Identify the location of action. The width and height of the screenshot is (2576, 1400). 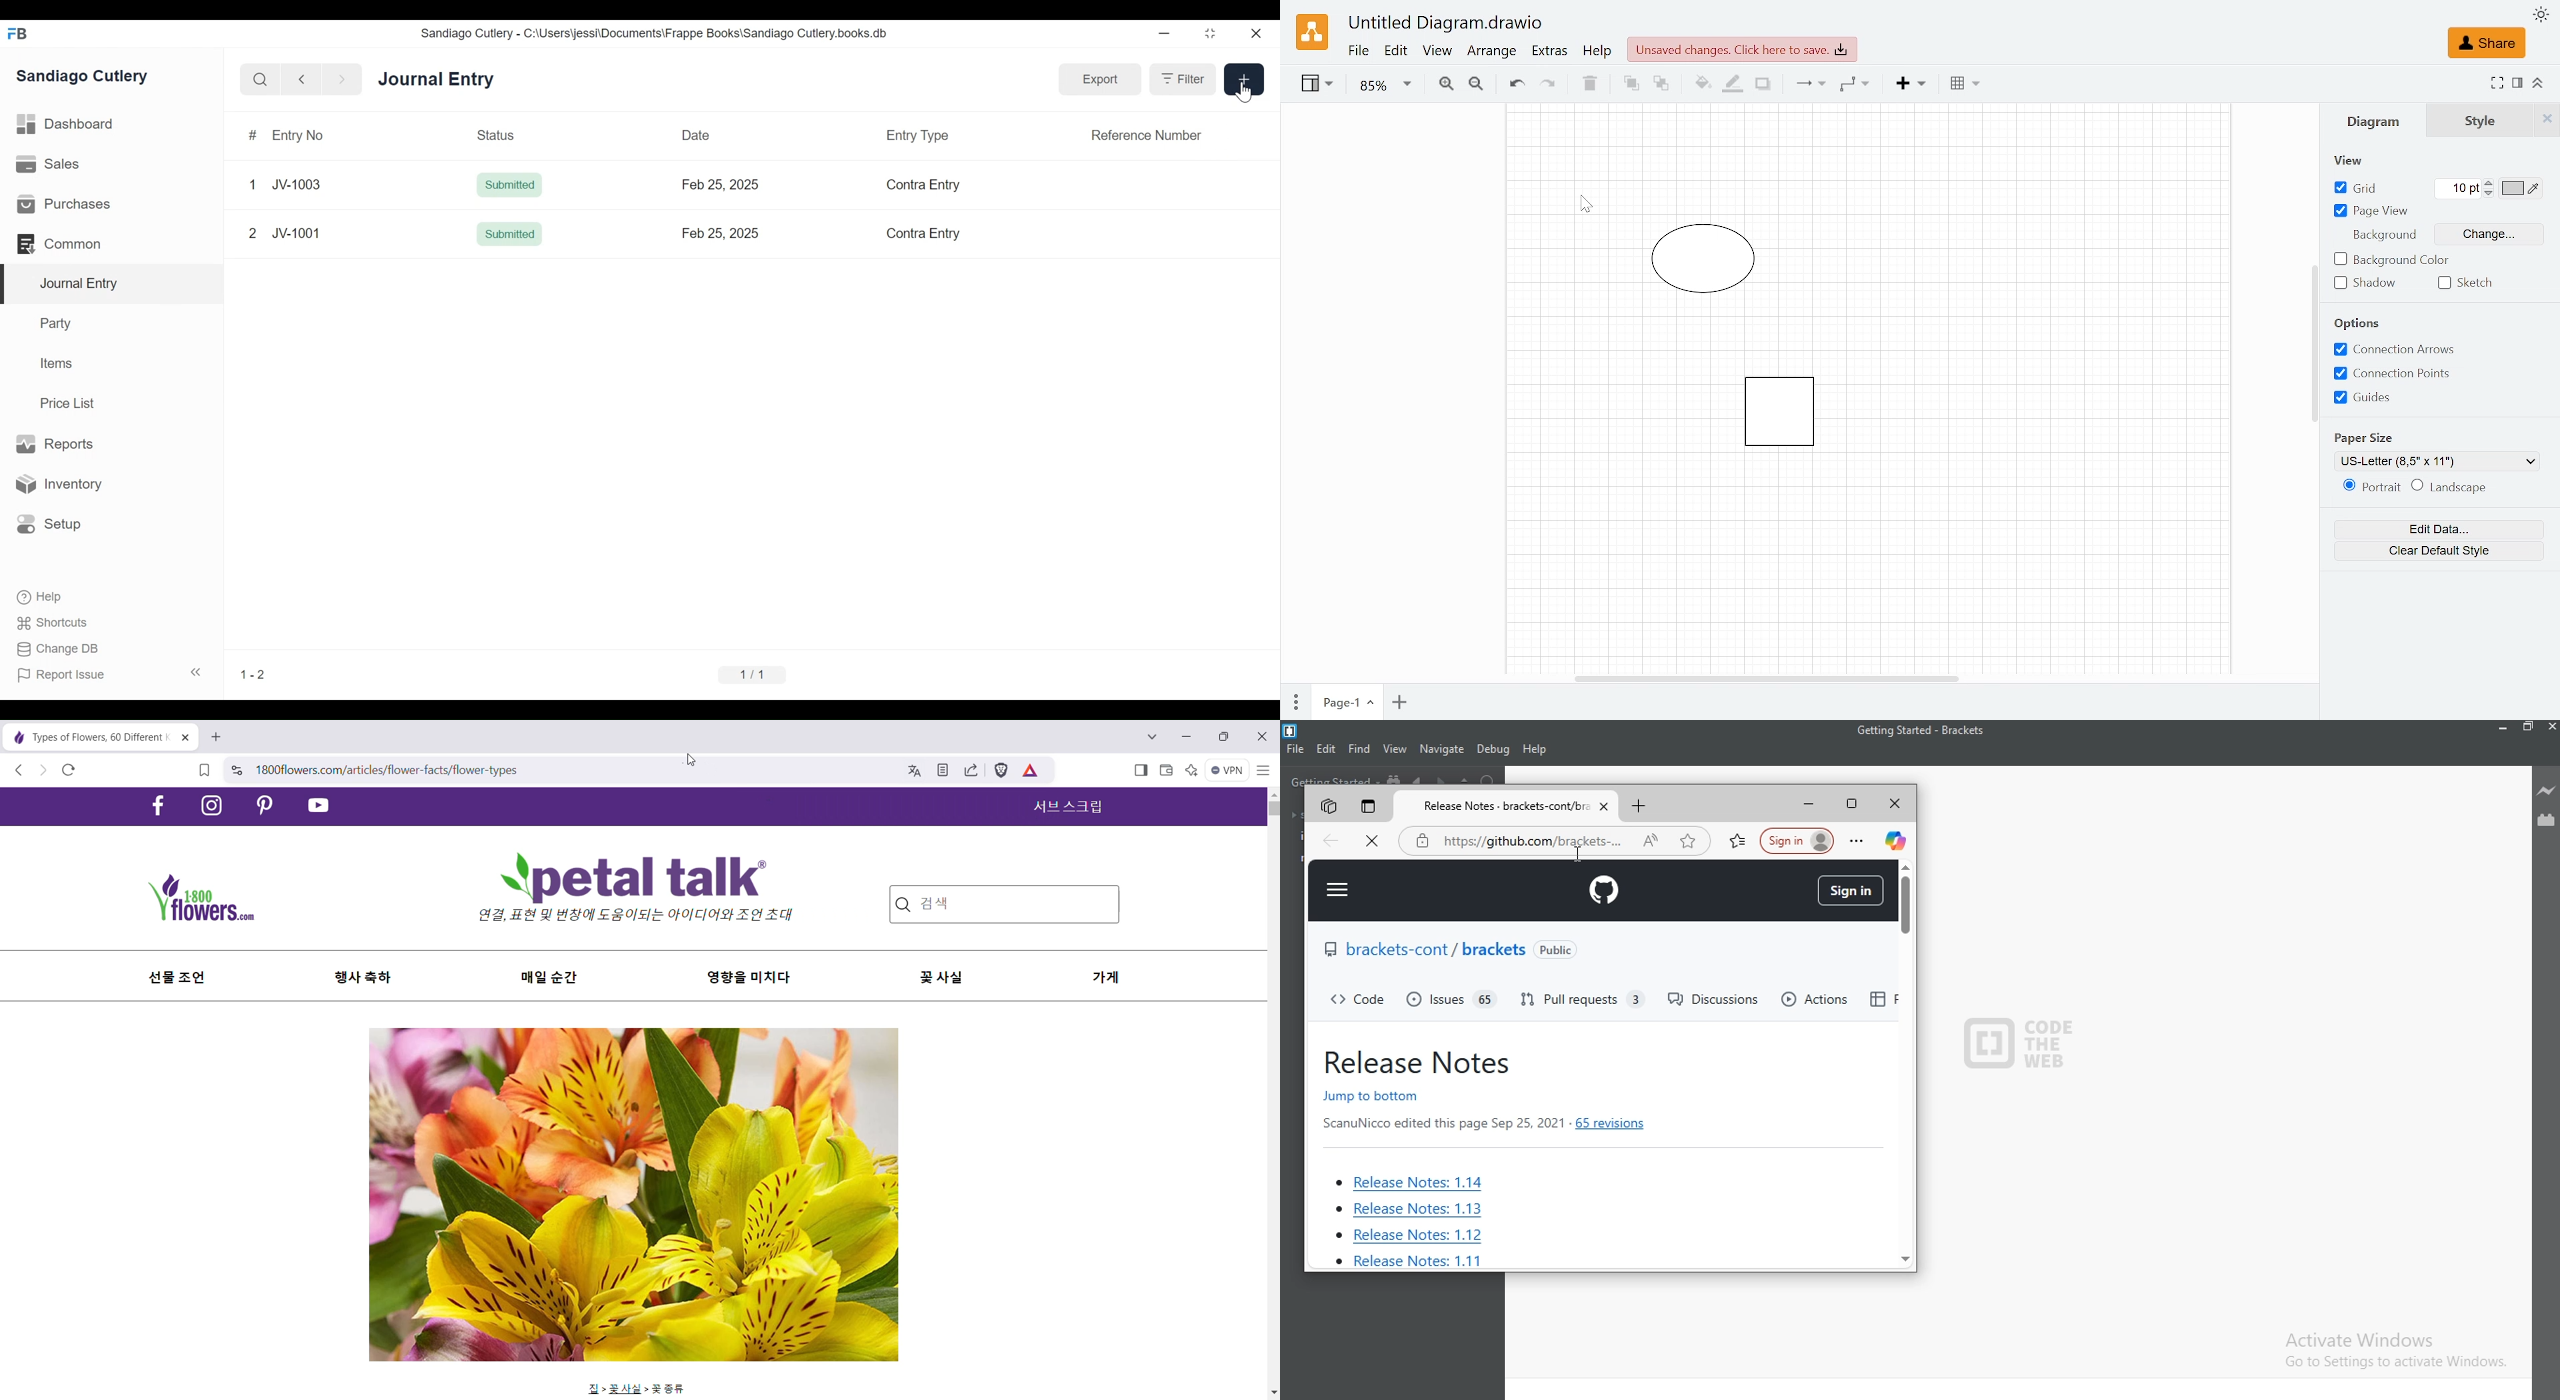
(1816, 999).